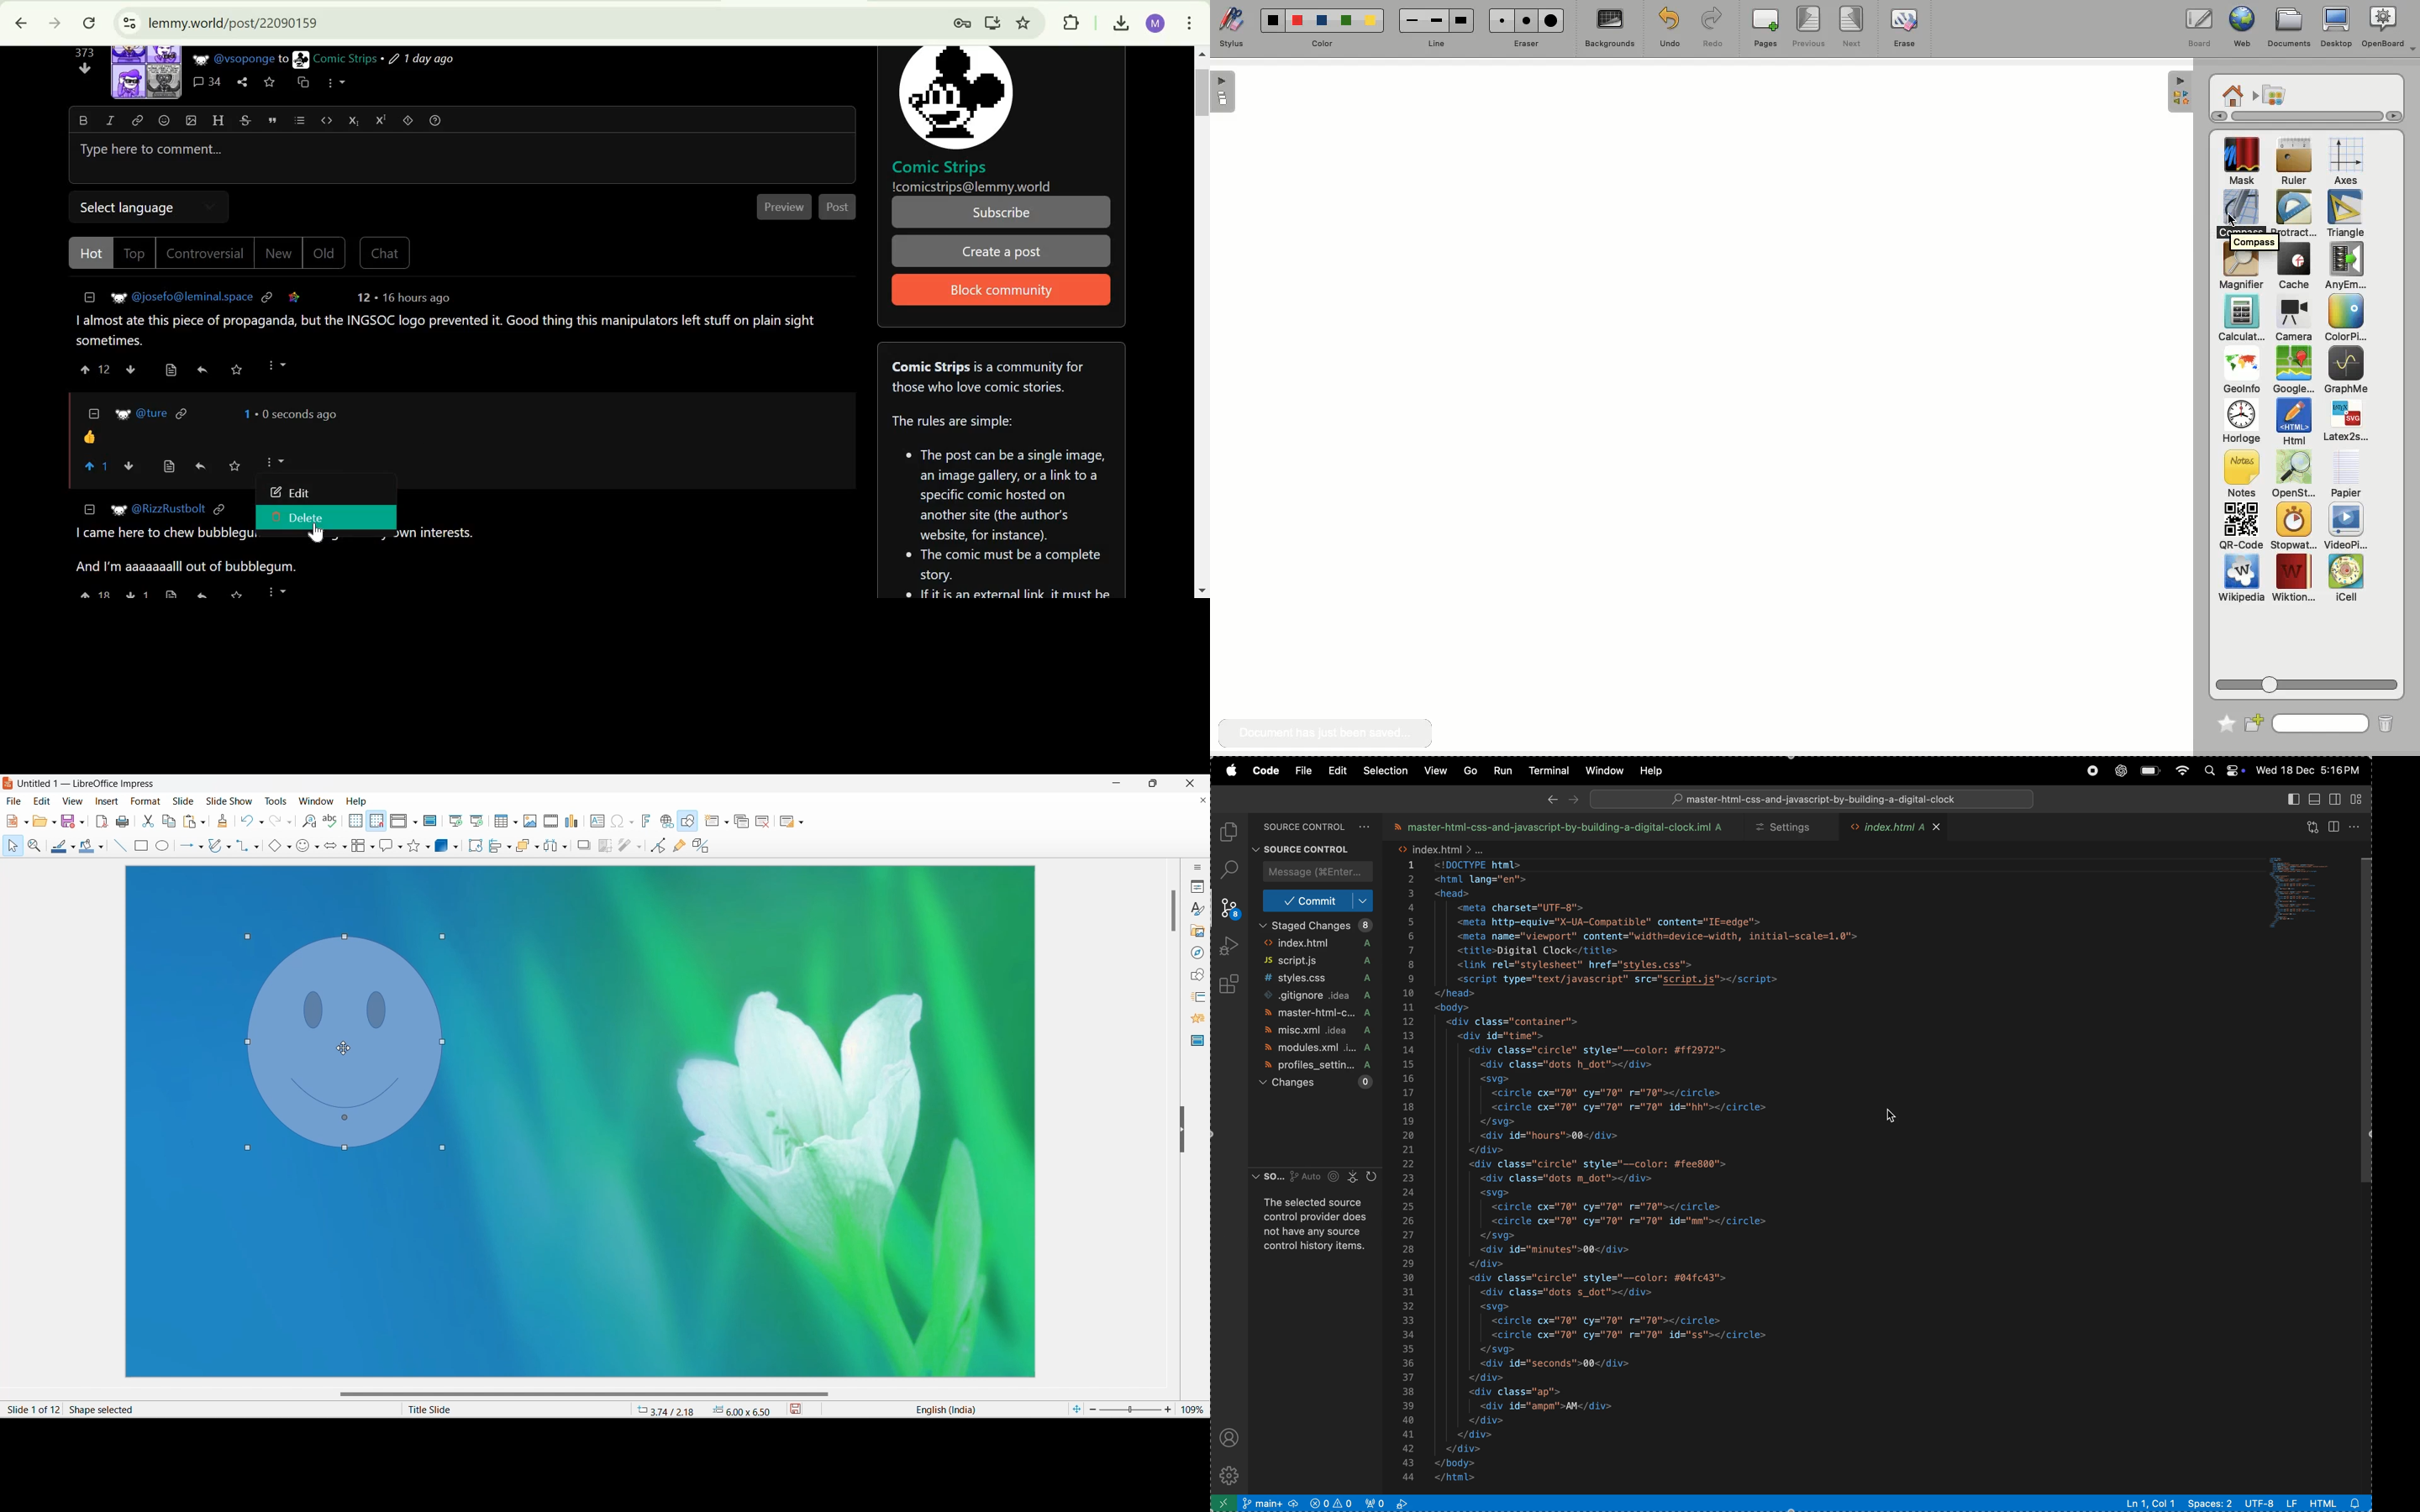  Describe the element at coordinates (2151, 1504) in the screenshot. I see `ln1 col 2` at that location.